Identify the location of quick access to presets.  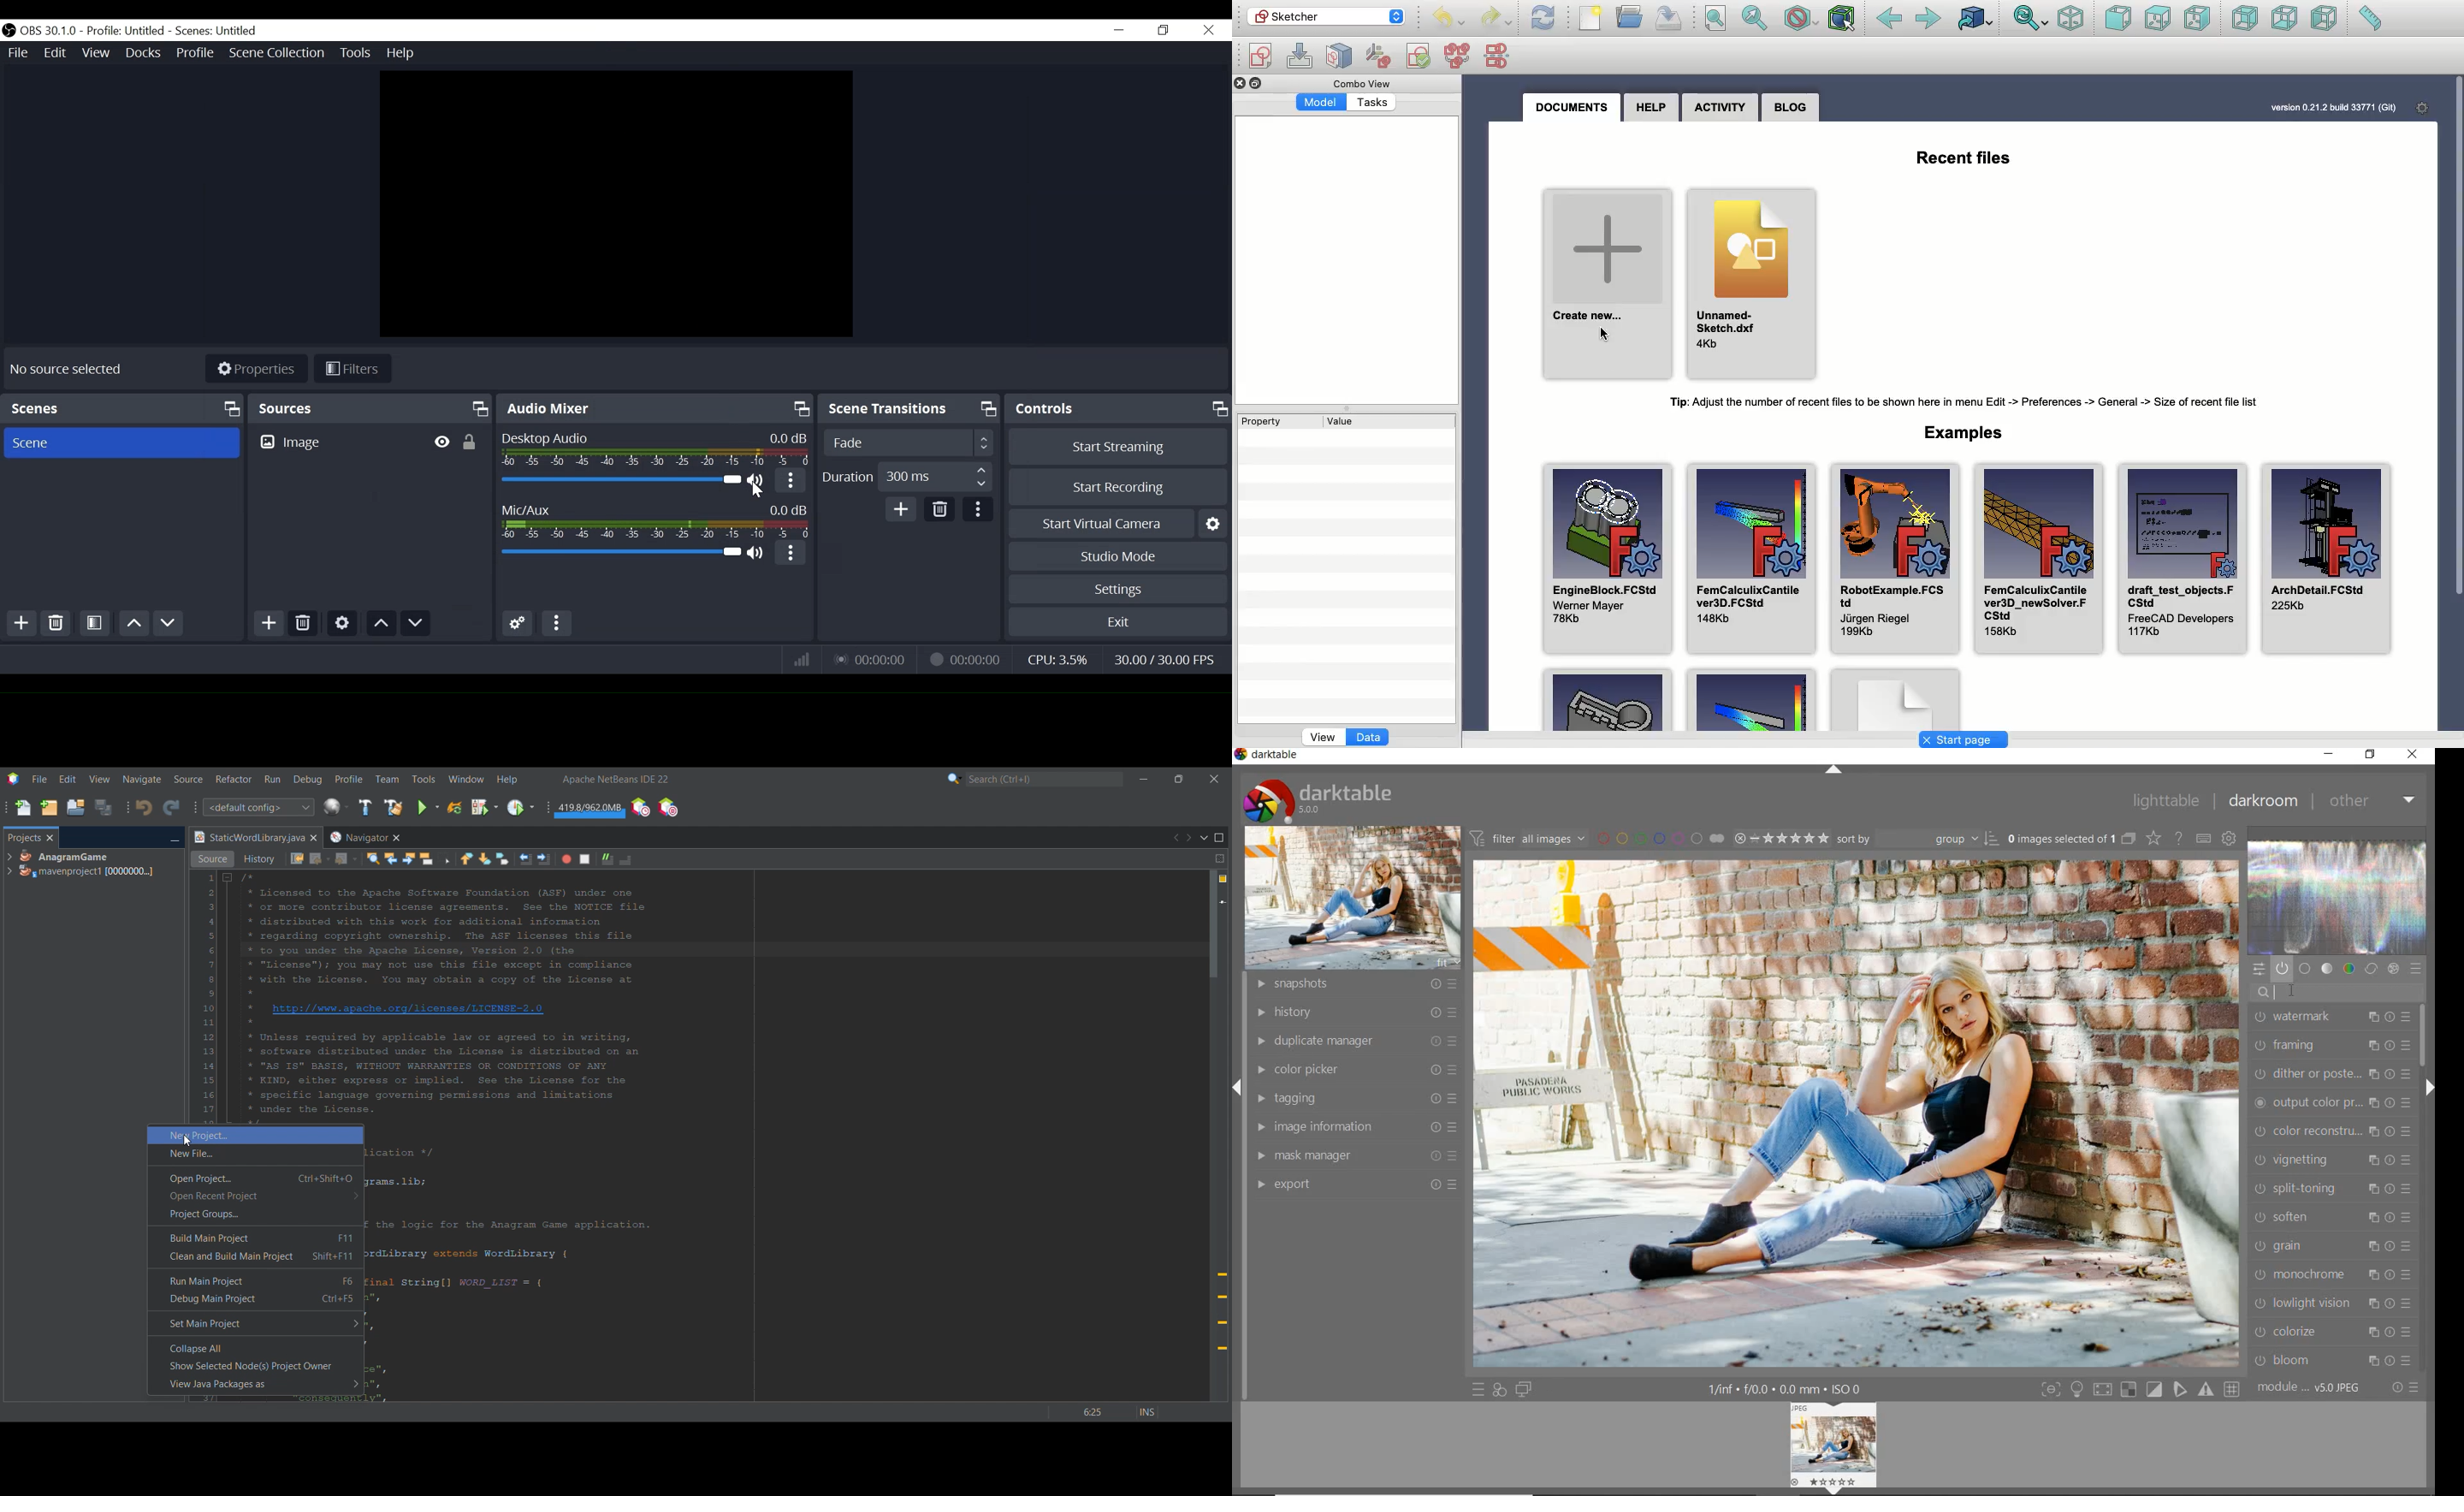
(1479, 1390).